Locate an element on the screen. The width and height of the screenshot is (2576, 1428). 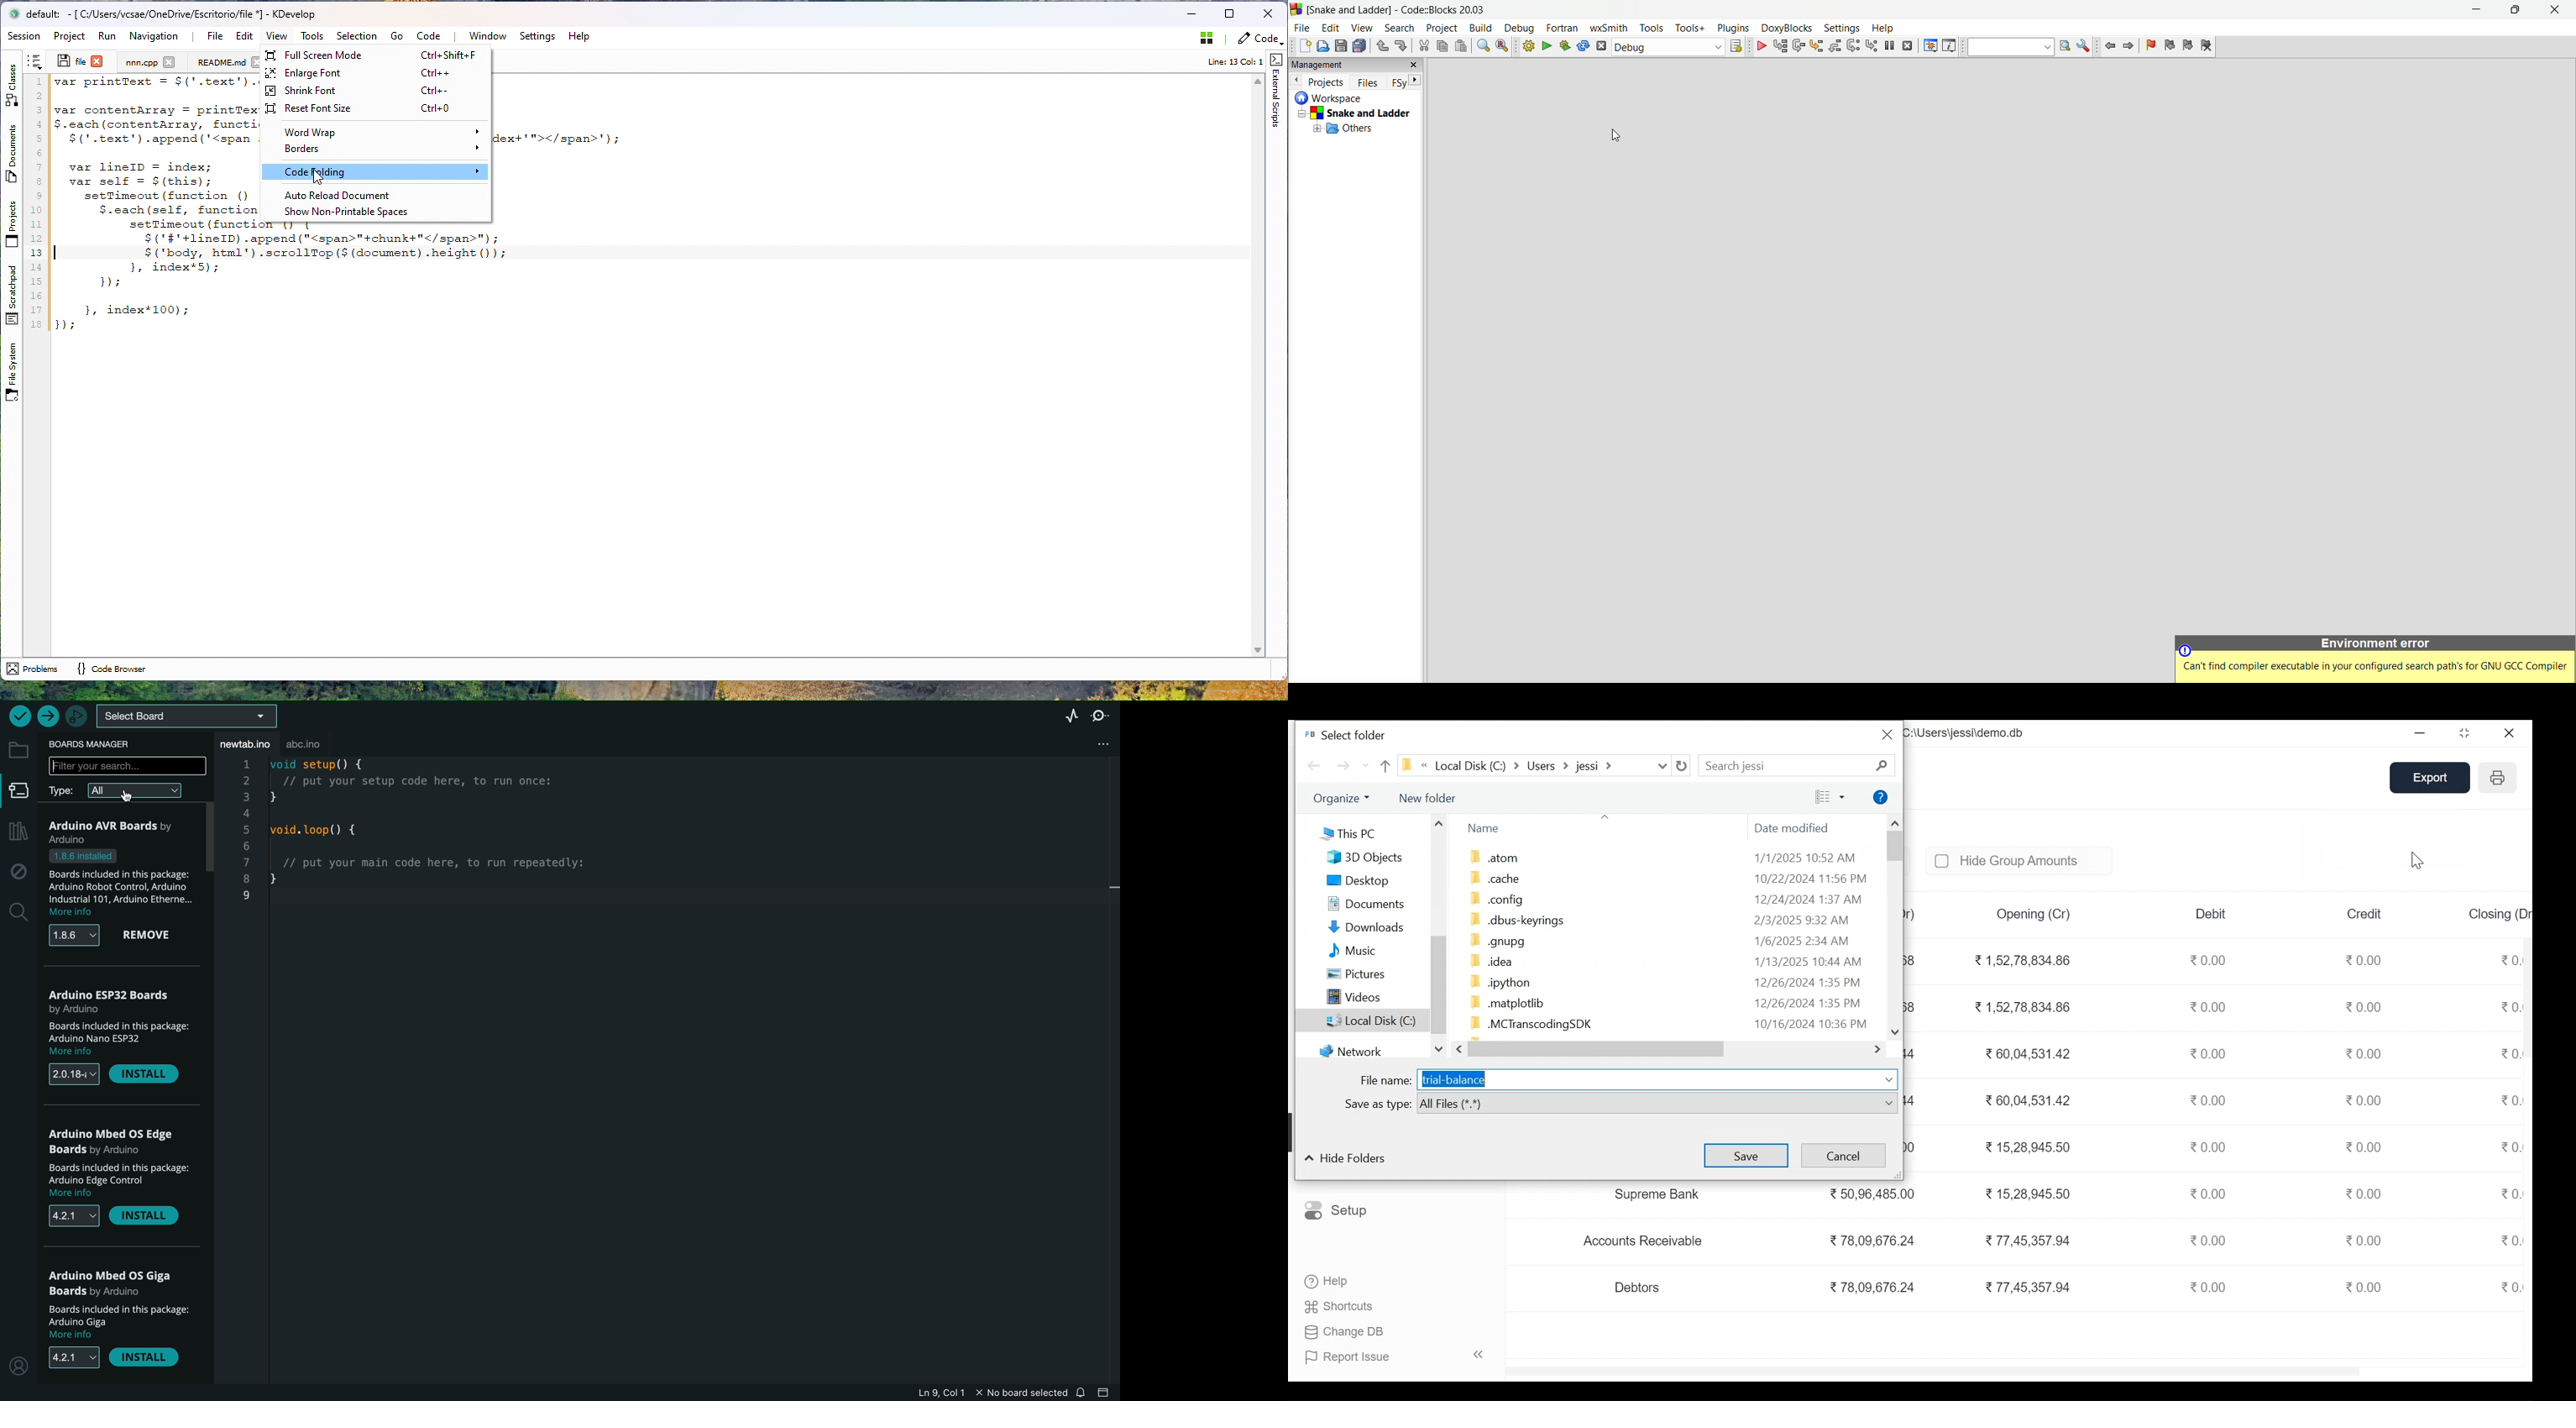
run to ursor is located at coordinates (1782, 46).